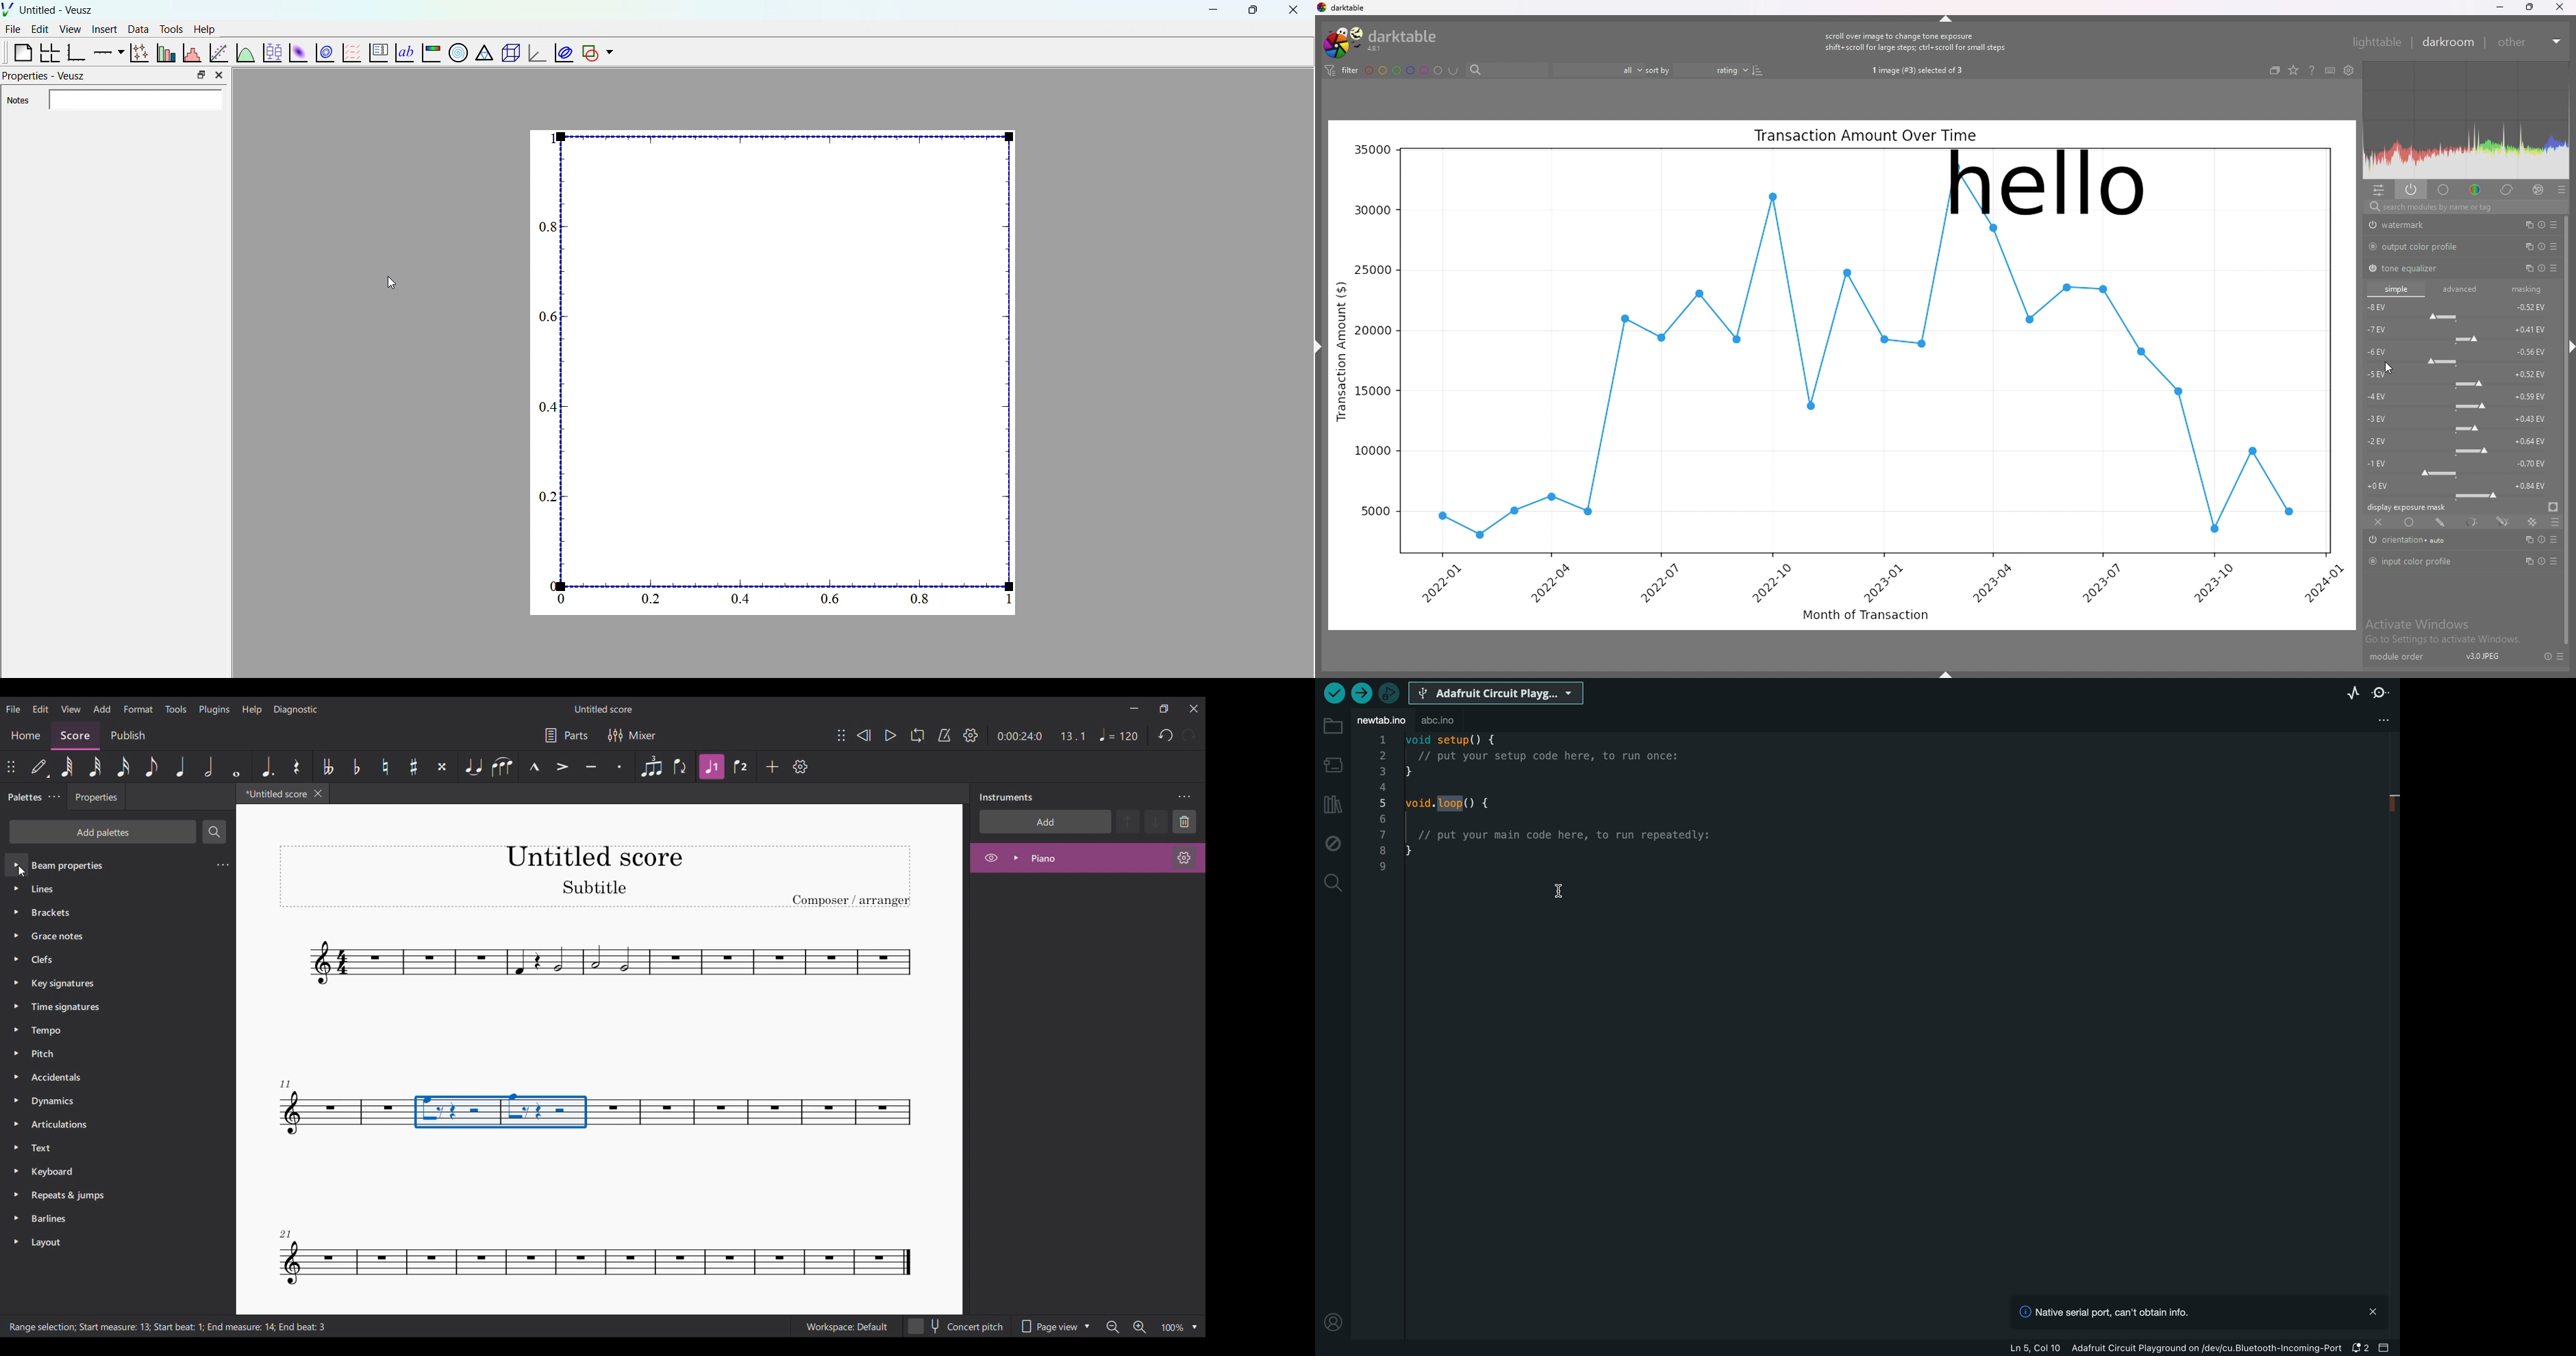  Describe the element at coordinates (2481, 656) in the screenshot. I see `v3.0JPEJ` at that location.